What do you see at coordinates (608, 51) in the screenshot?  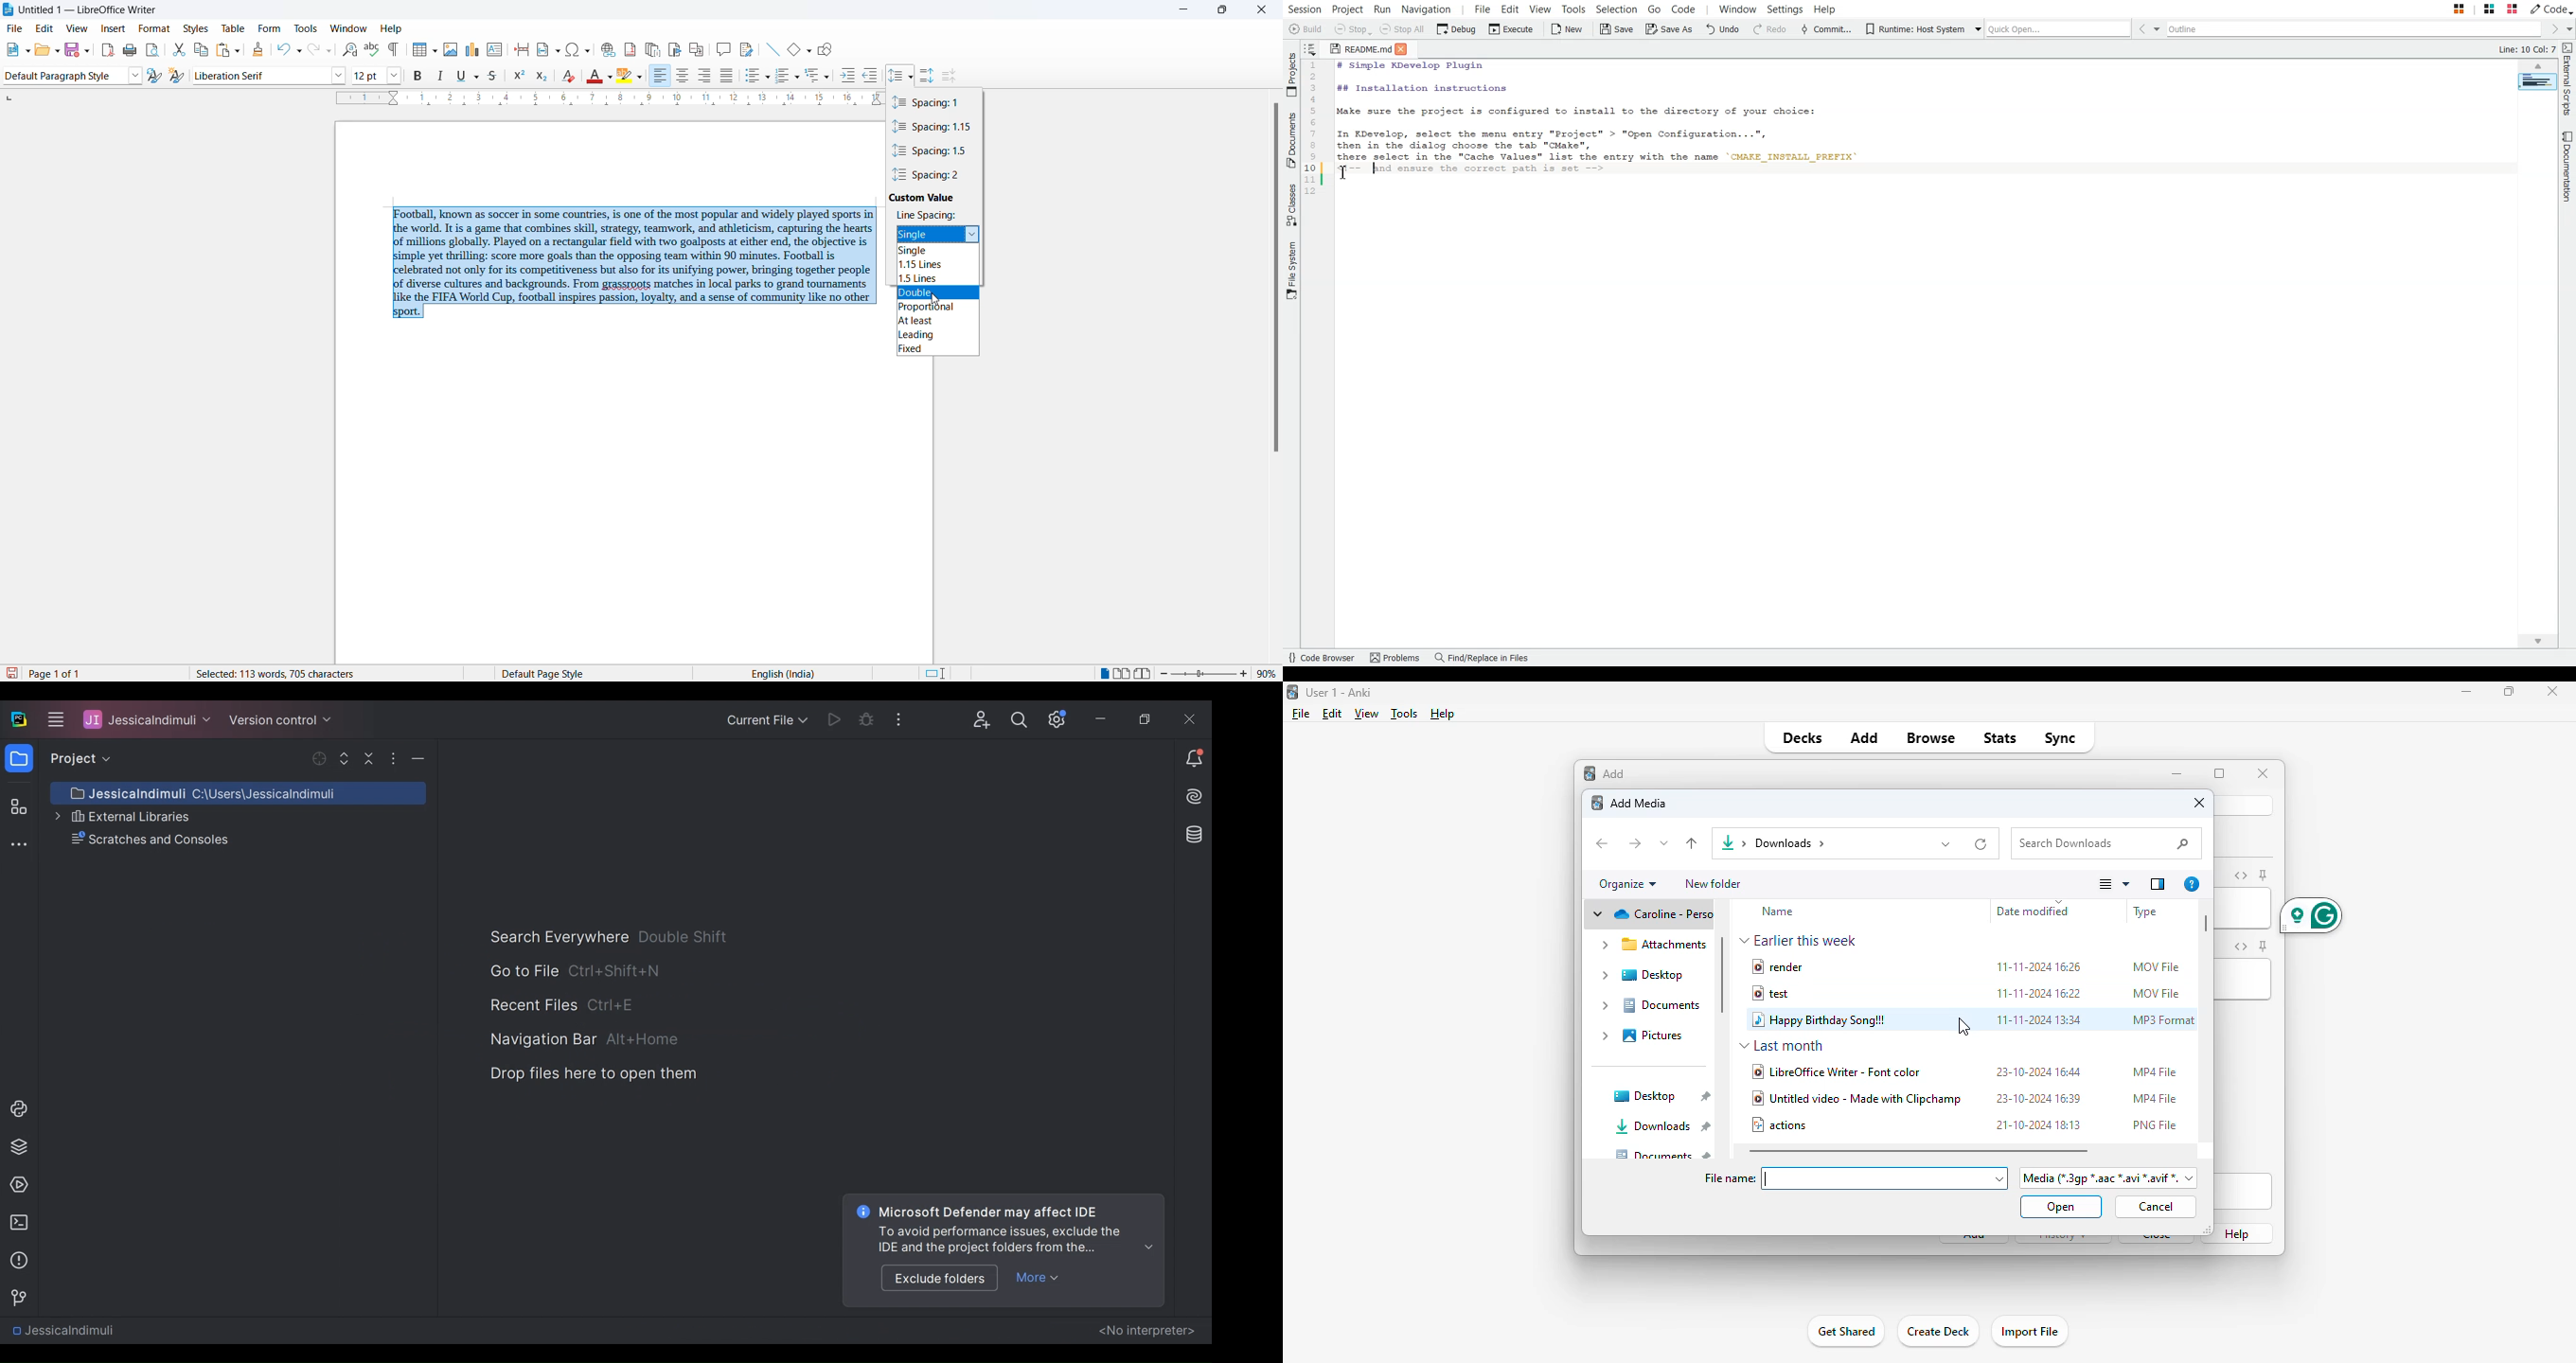 I see `insert hyperlink` at bounding box center [608, 51].